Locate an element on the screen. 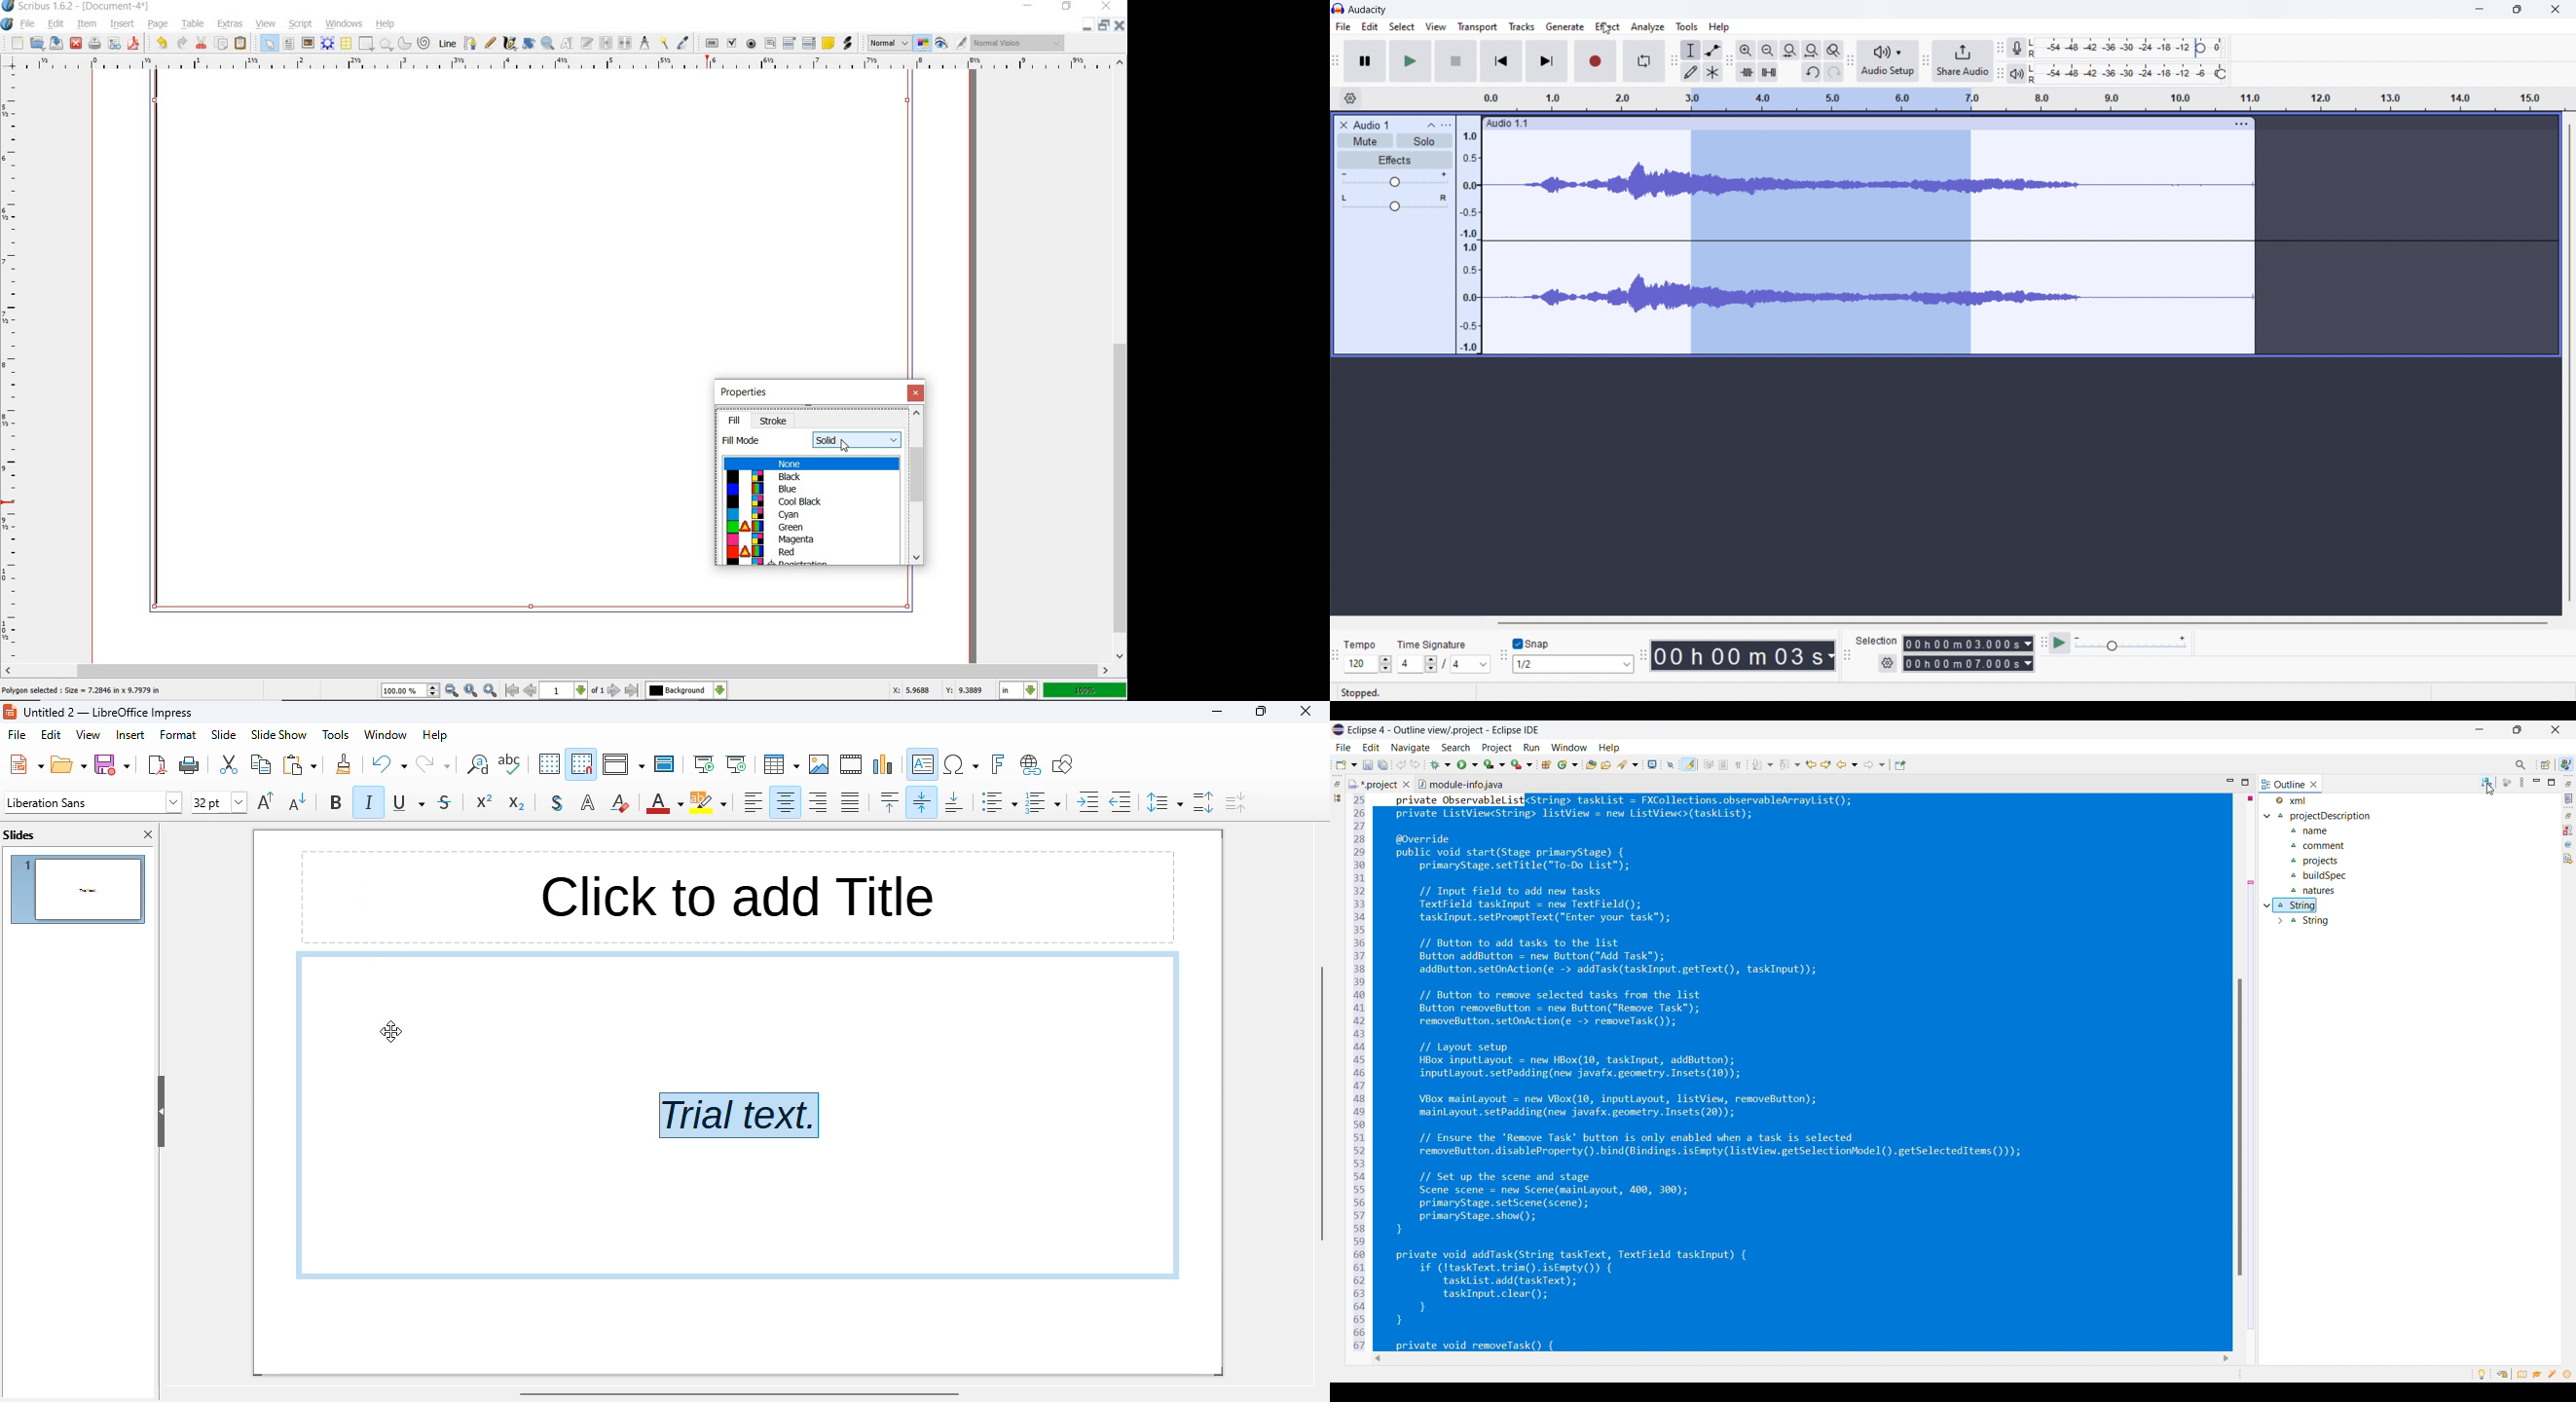 This screenshot has height=1428, width=2576. properties is located at coordinates (745, 394).